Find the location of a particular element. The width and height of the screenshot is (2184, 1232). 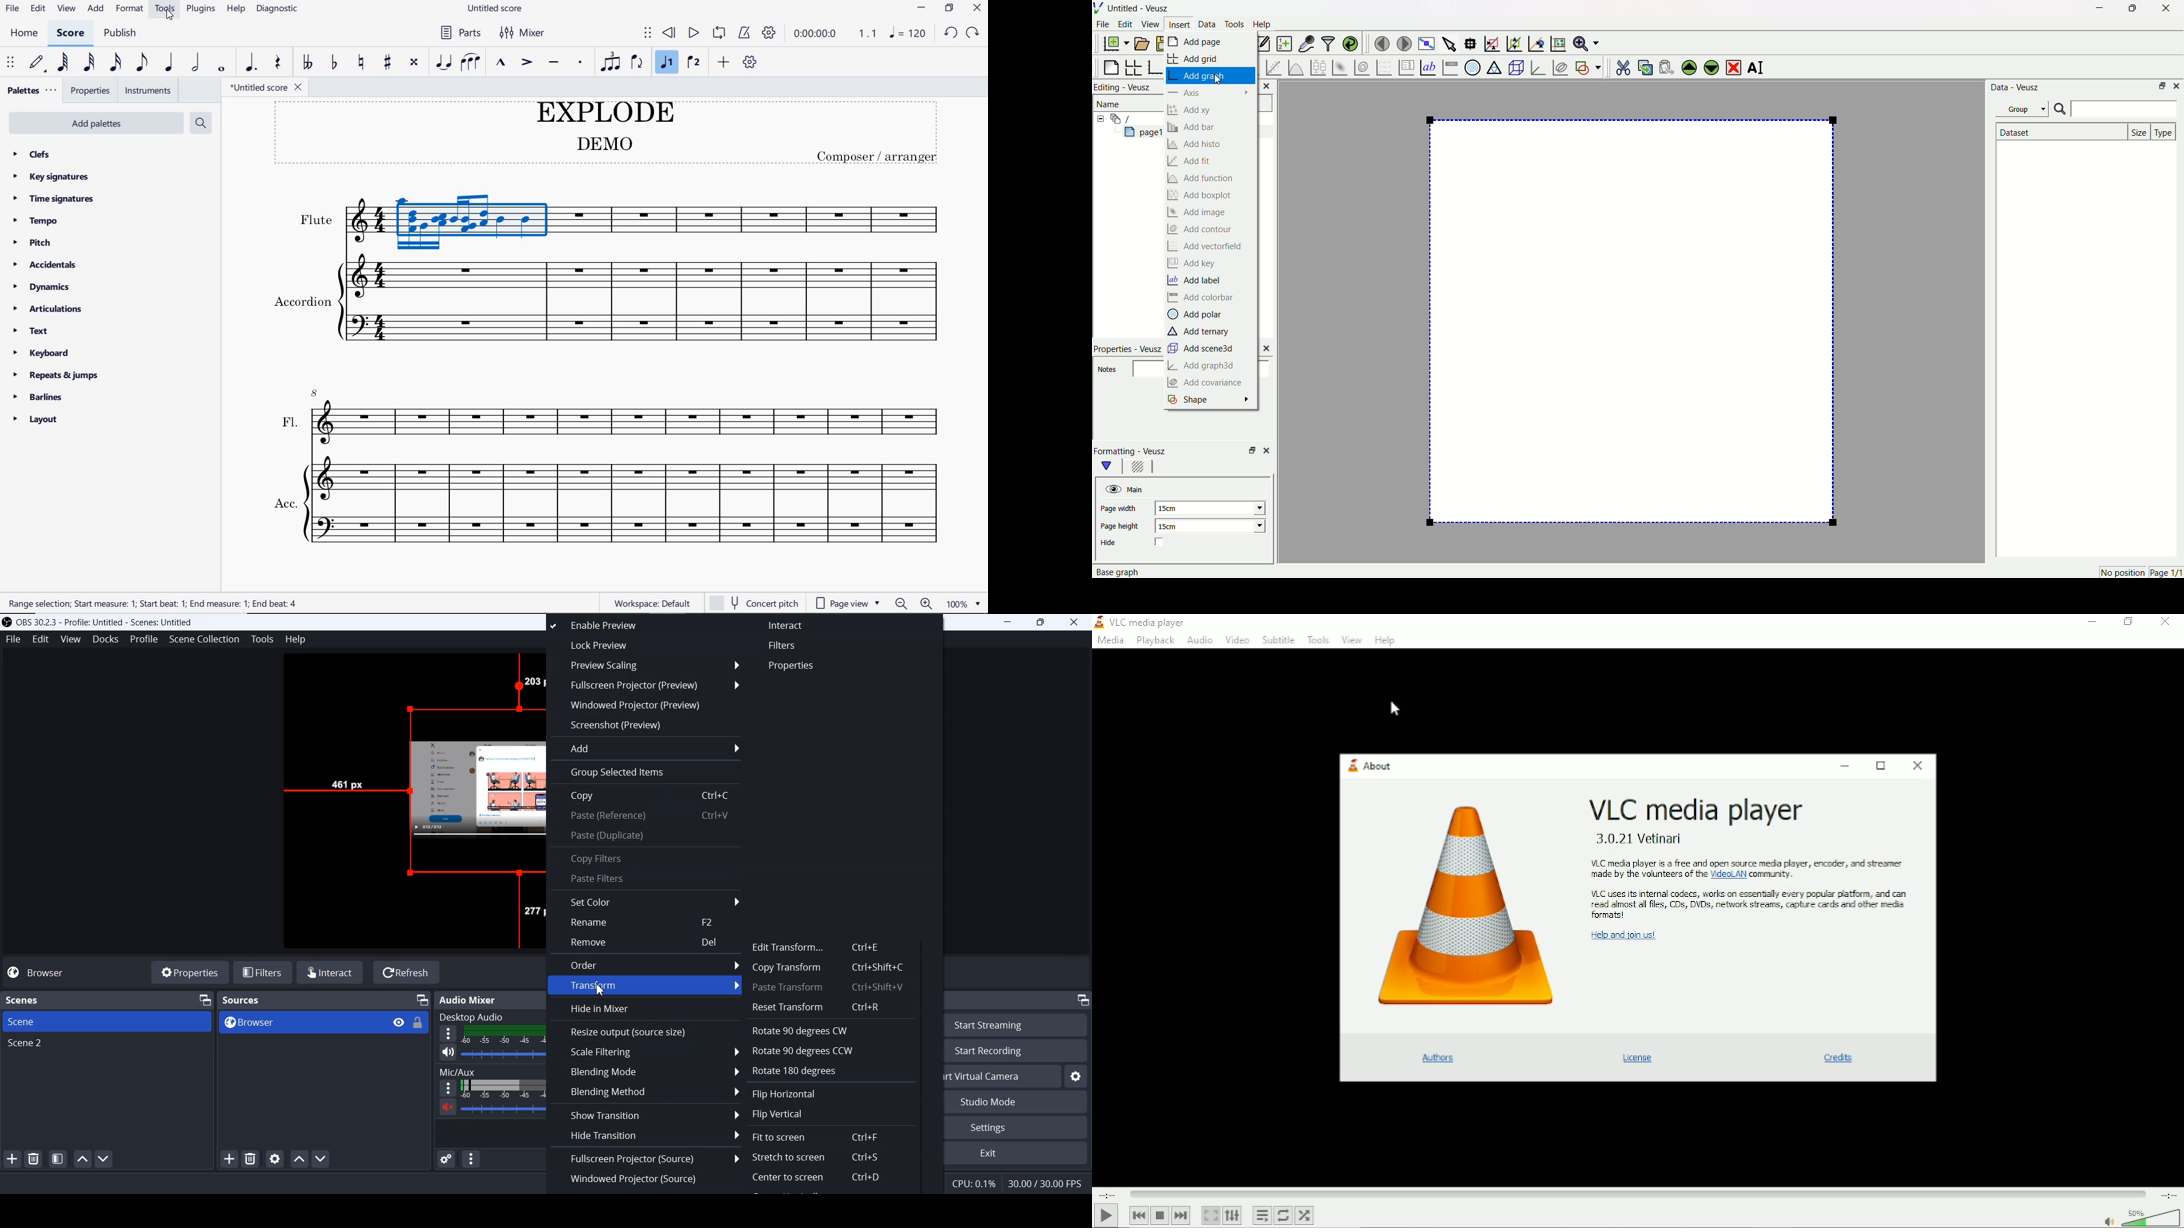

Minimize is located at coordinates (206, 1000).